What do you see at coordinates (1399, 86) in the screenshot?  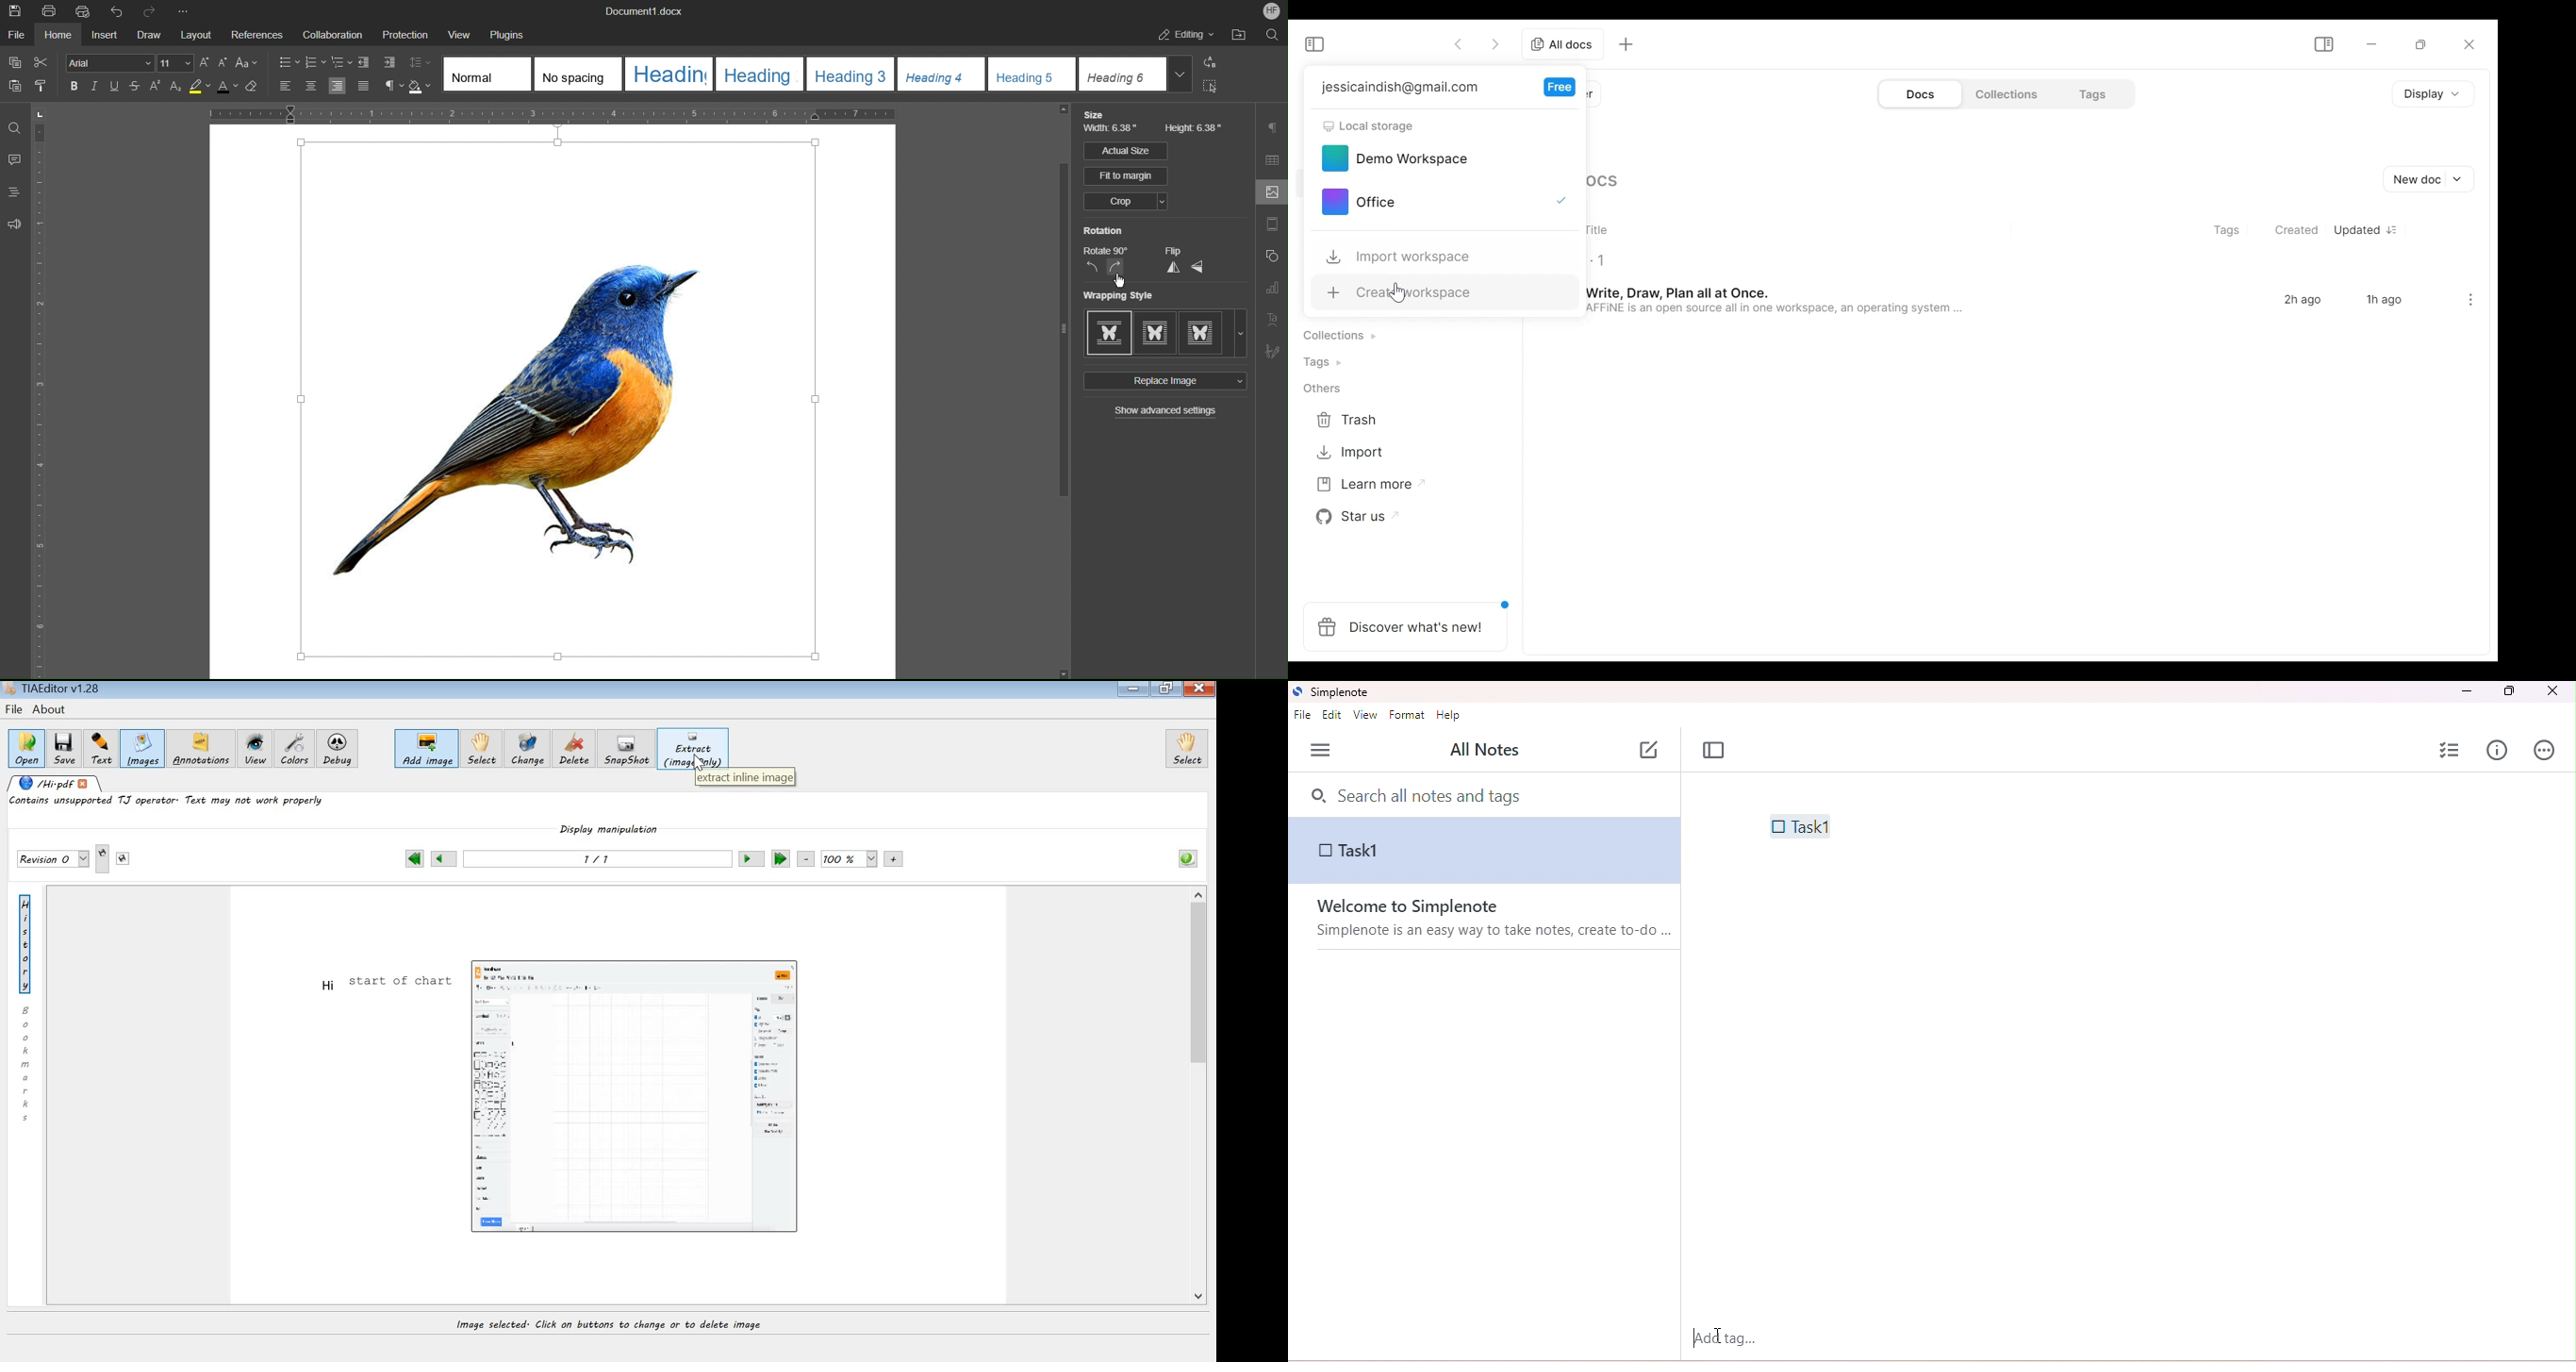 I see `jessicaindish@gmail.com` at bounding box center [1399, 86].